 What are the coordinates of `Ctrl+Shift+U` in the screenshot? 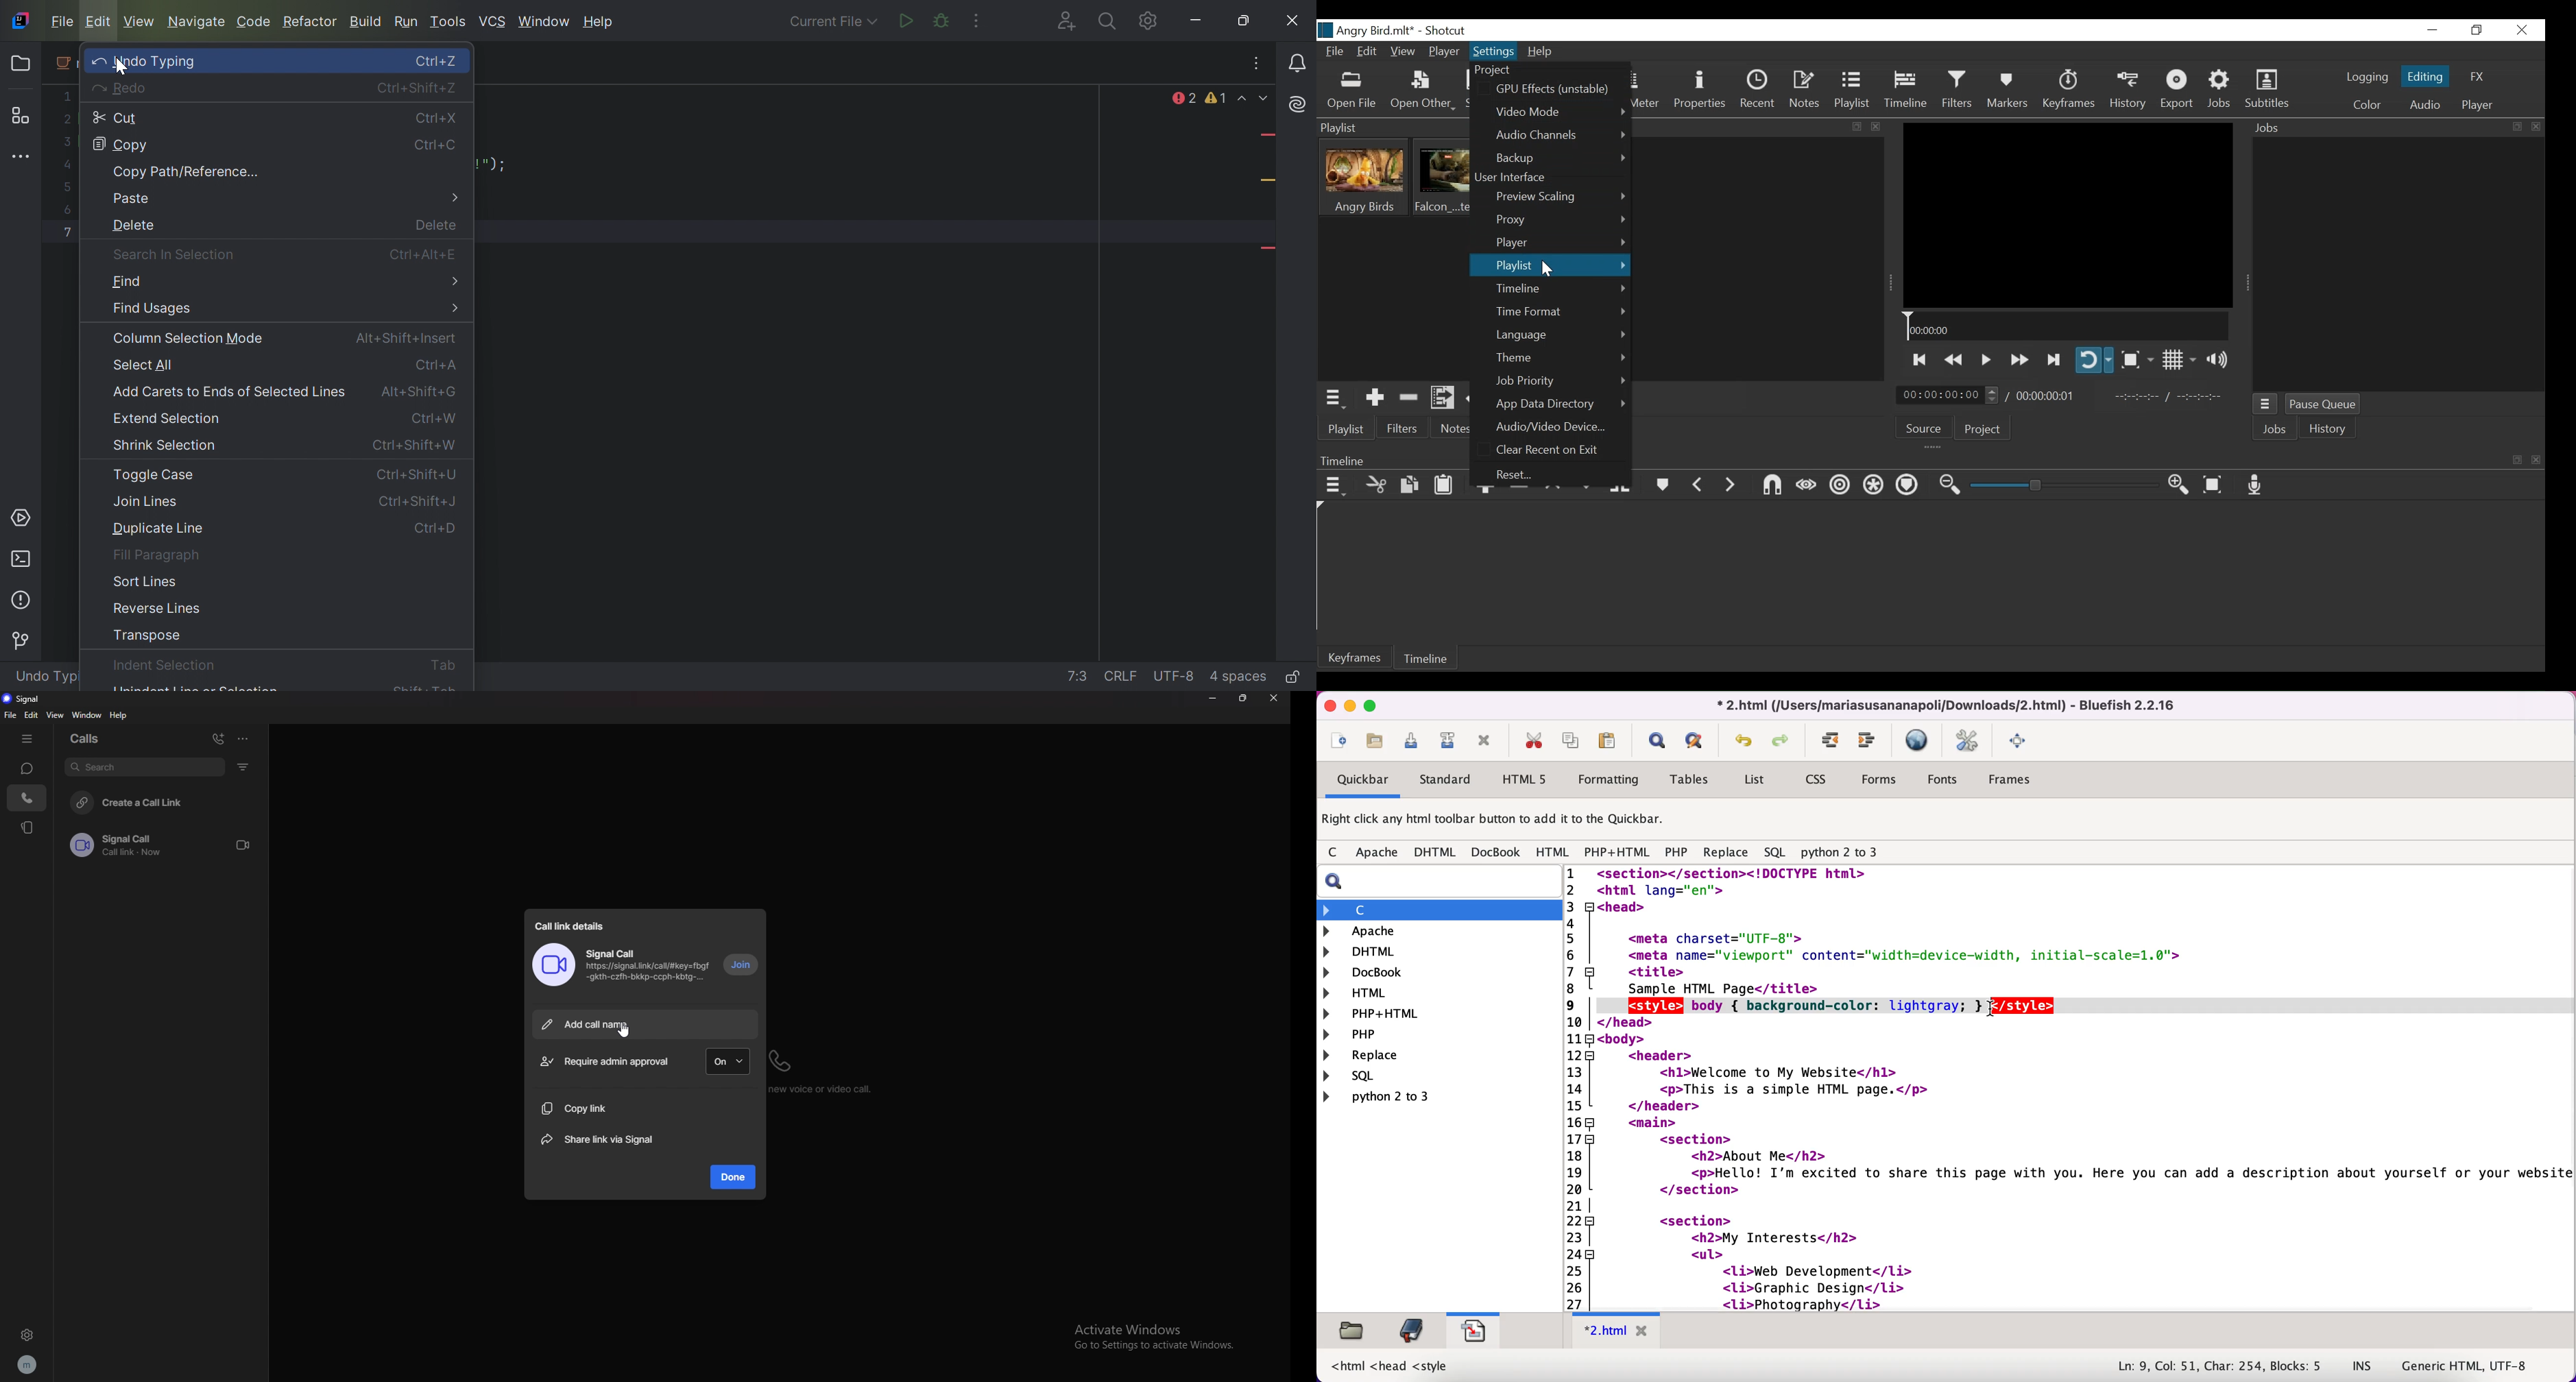 It's located at (414, 473).